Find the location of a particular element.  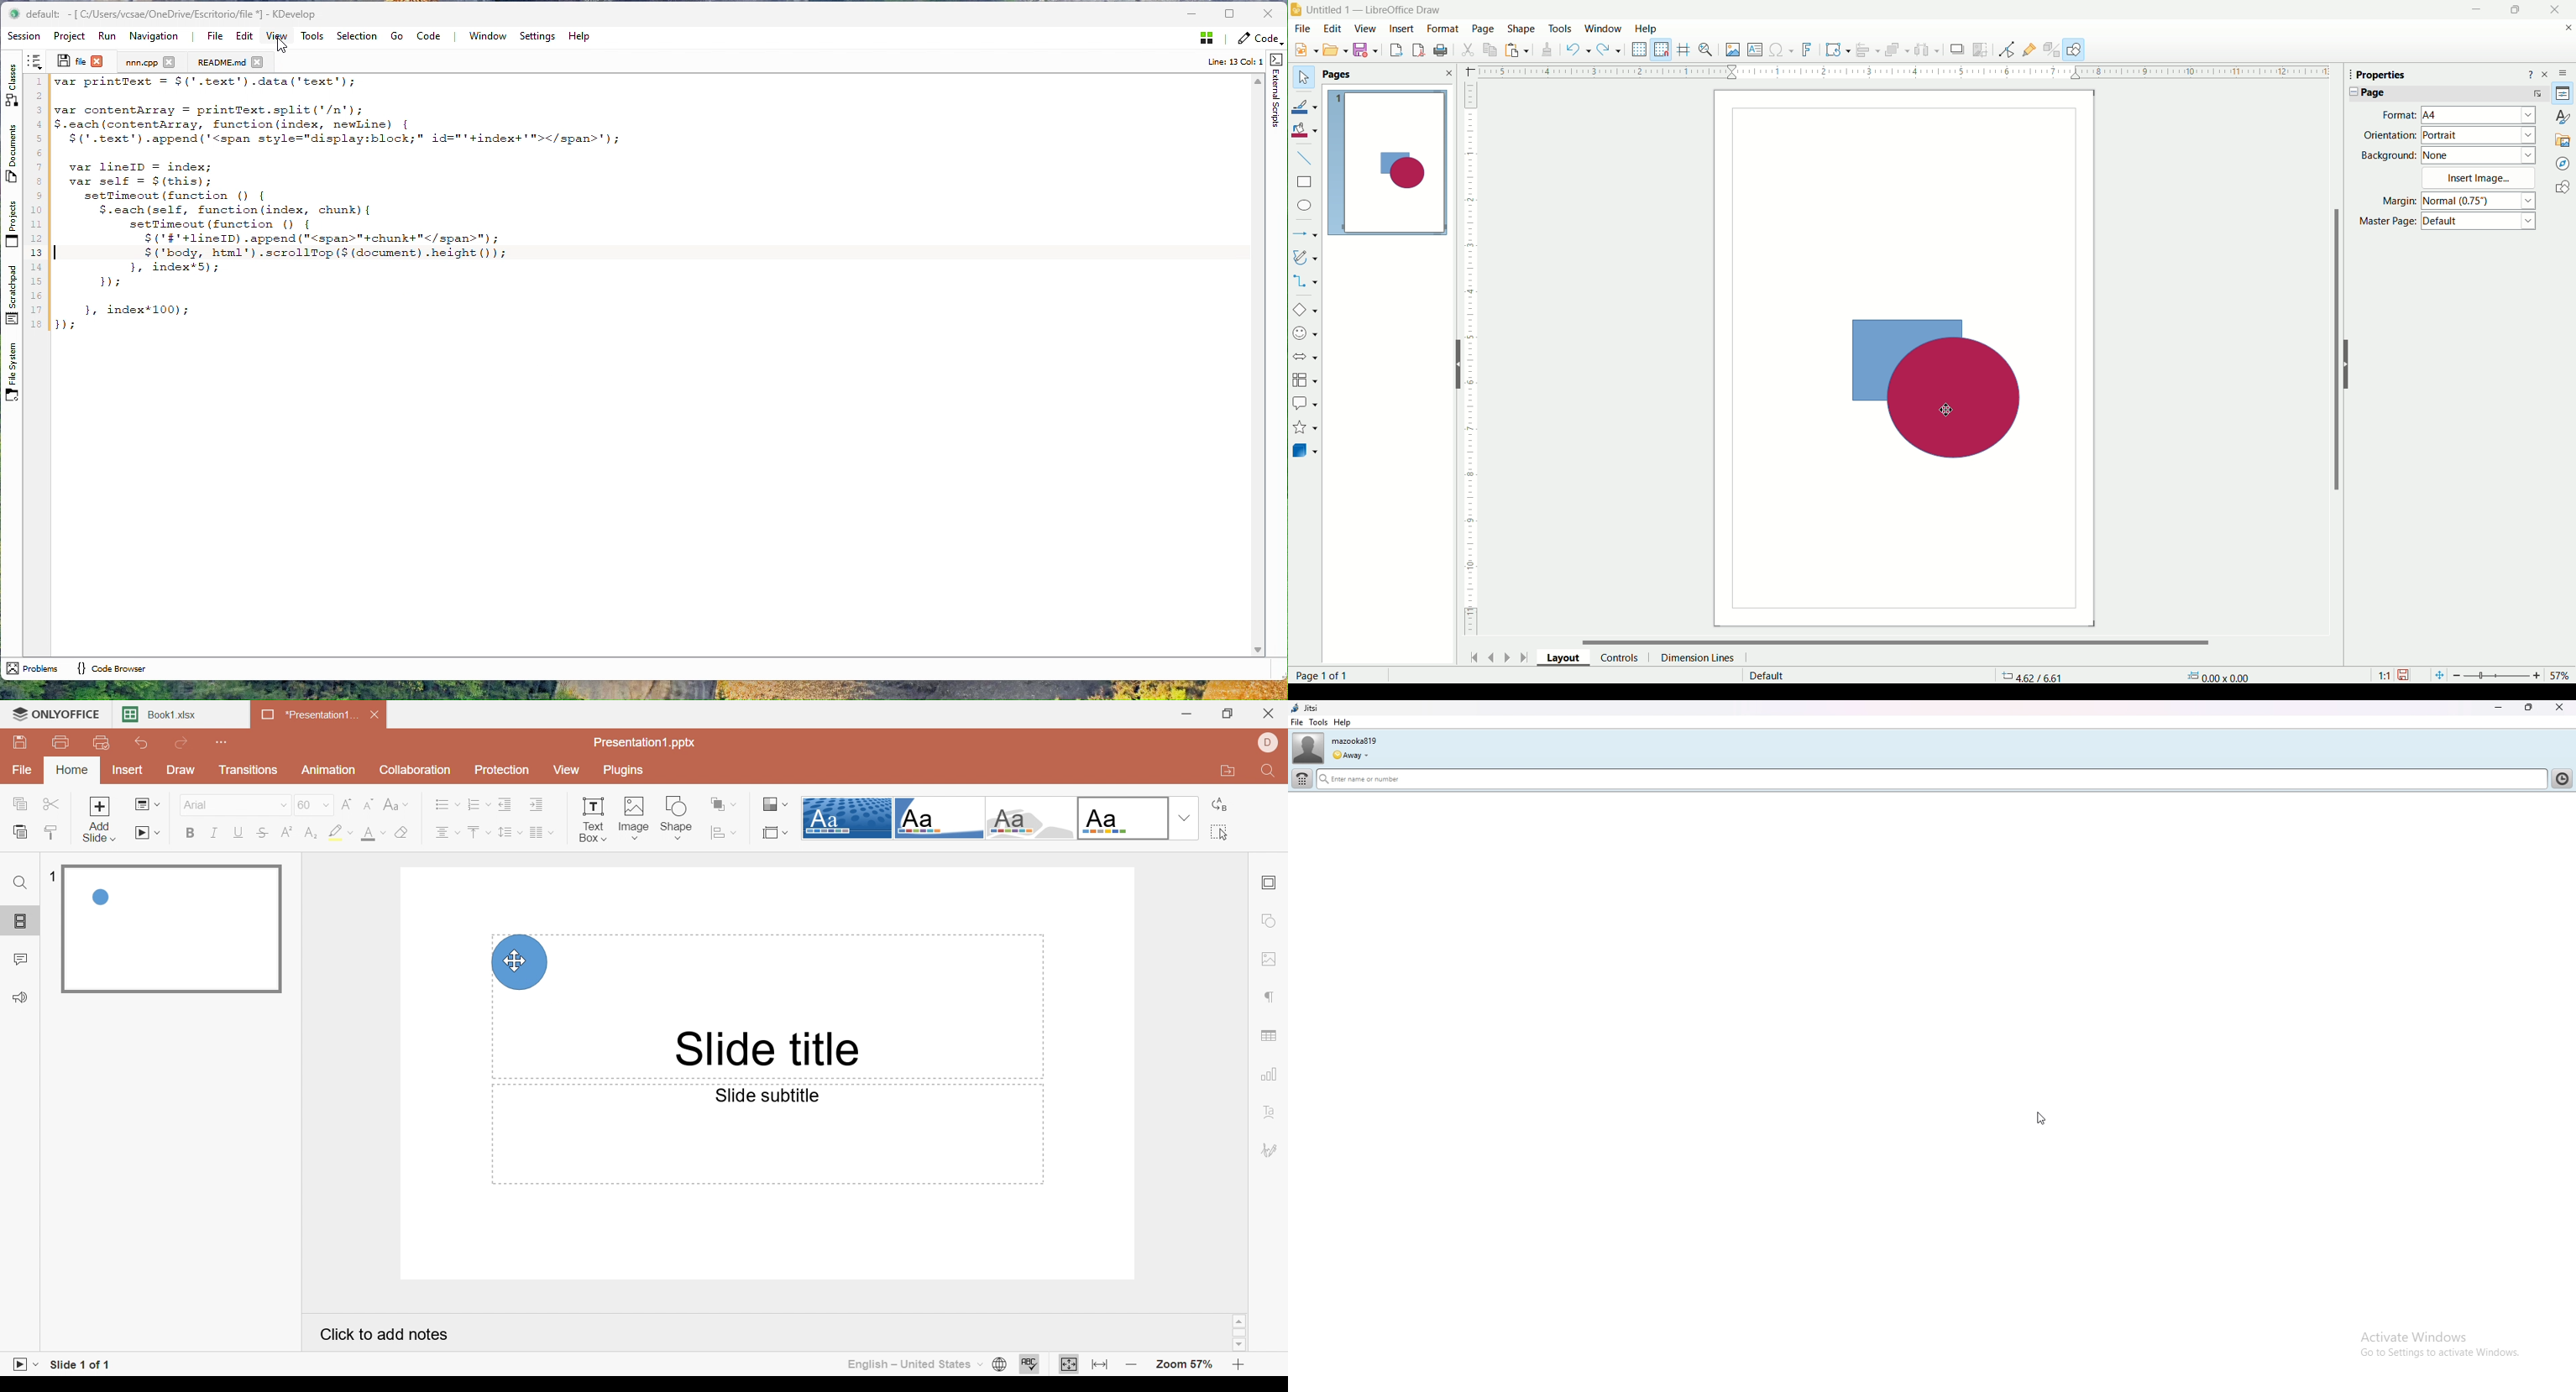

close is located at coordinates (2550, 10).